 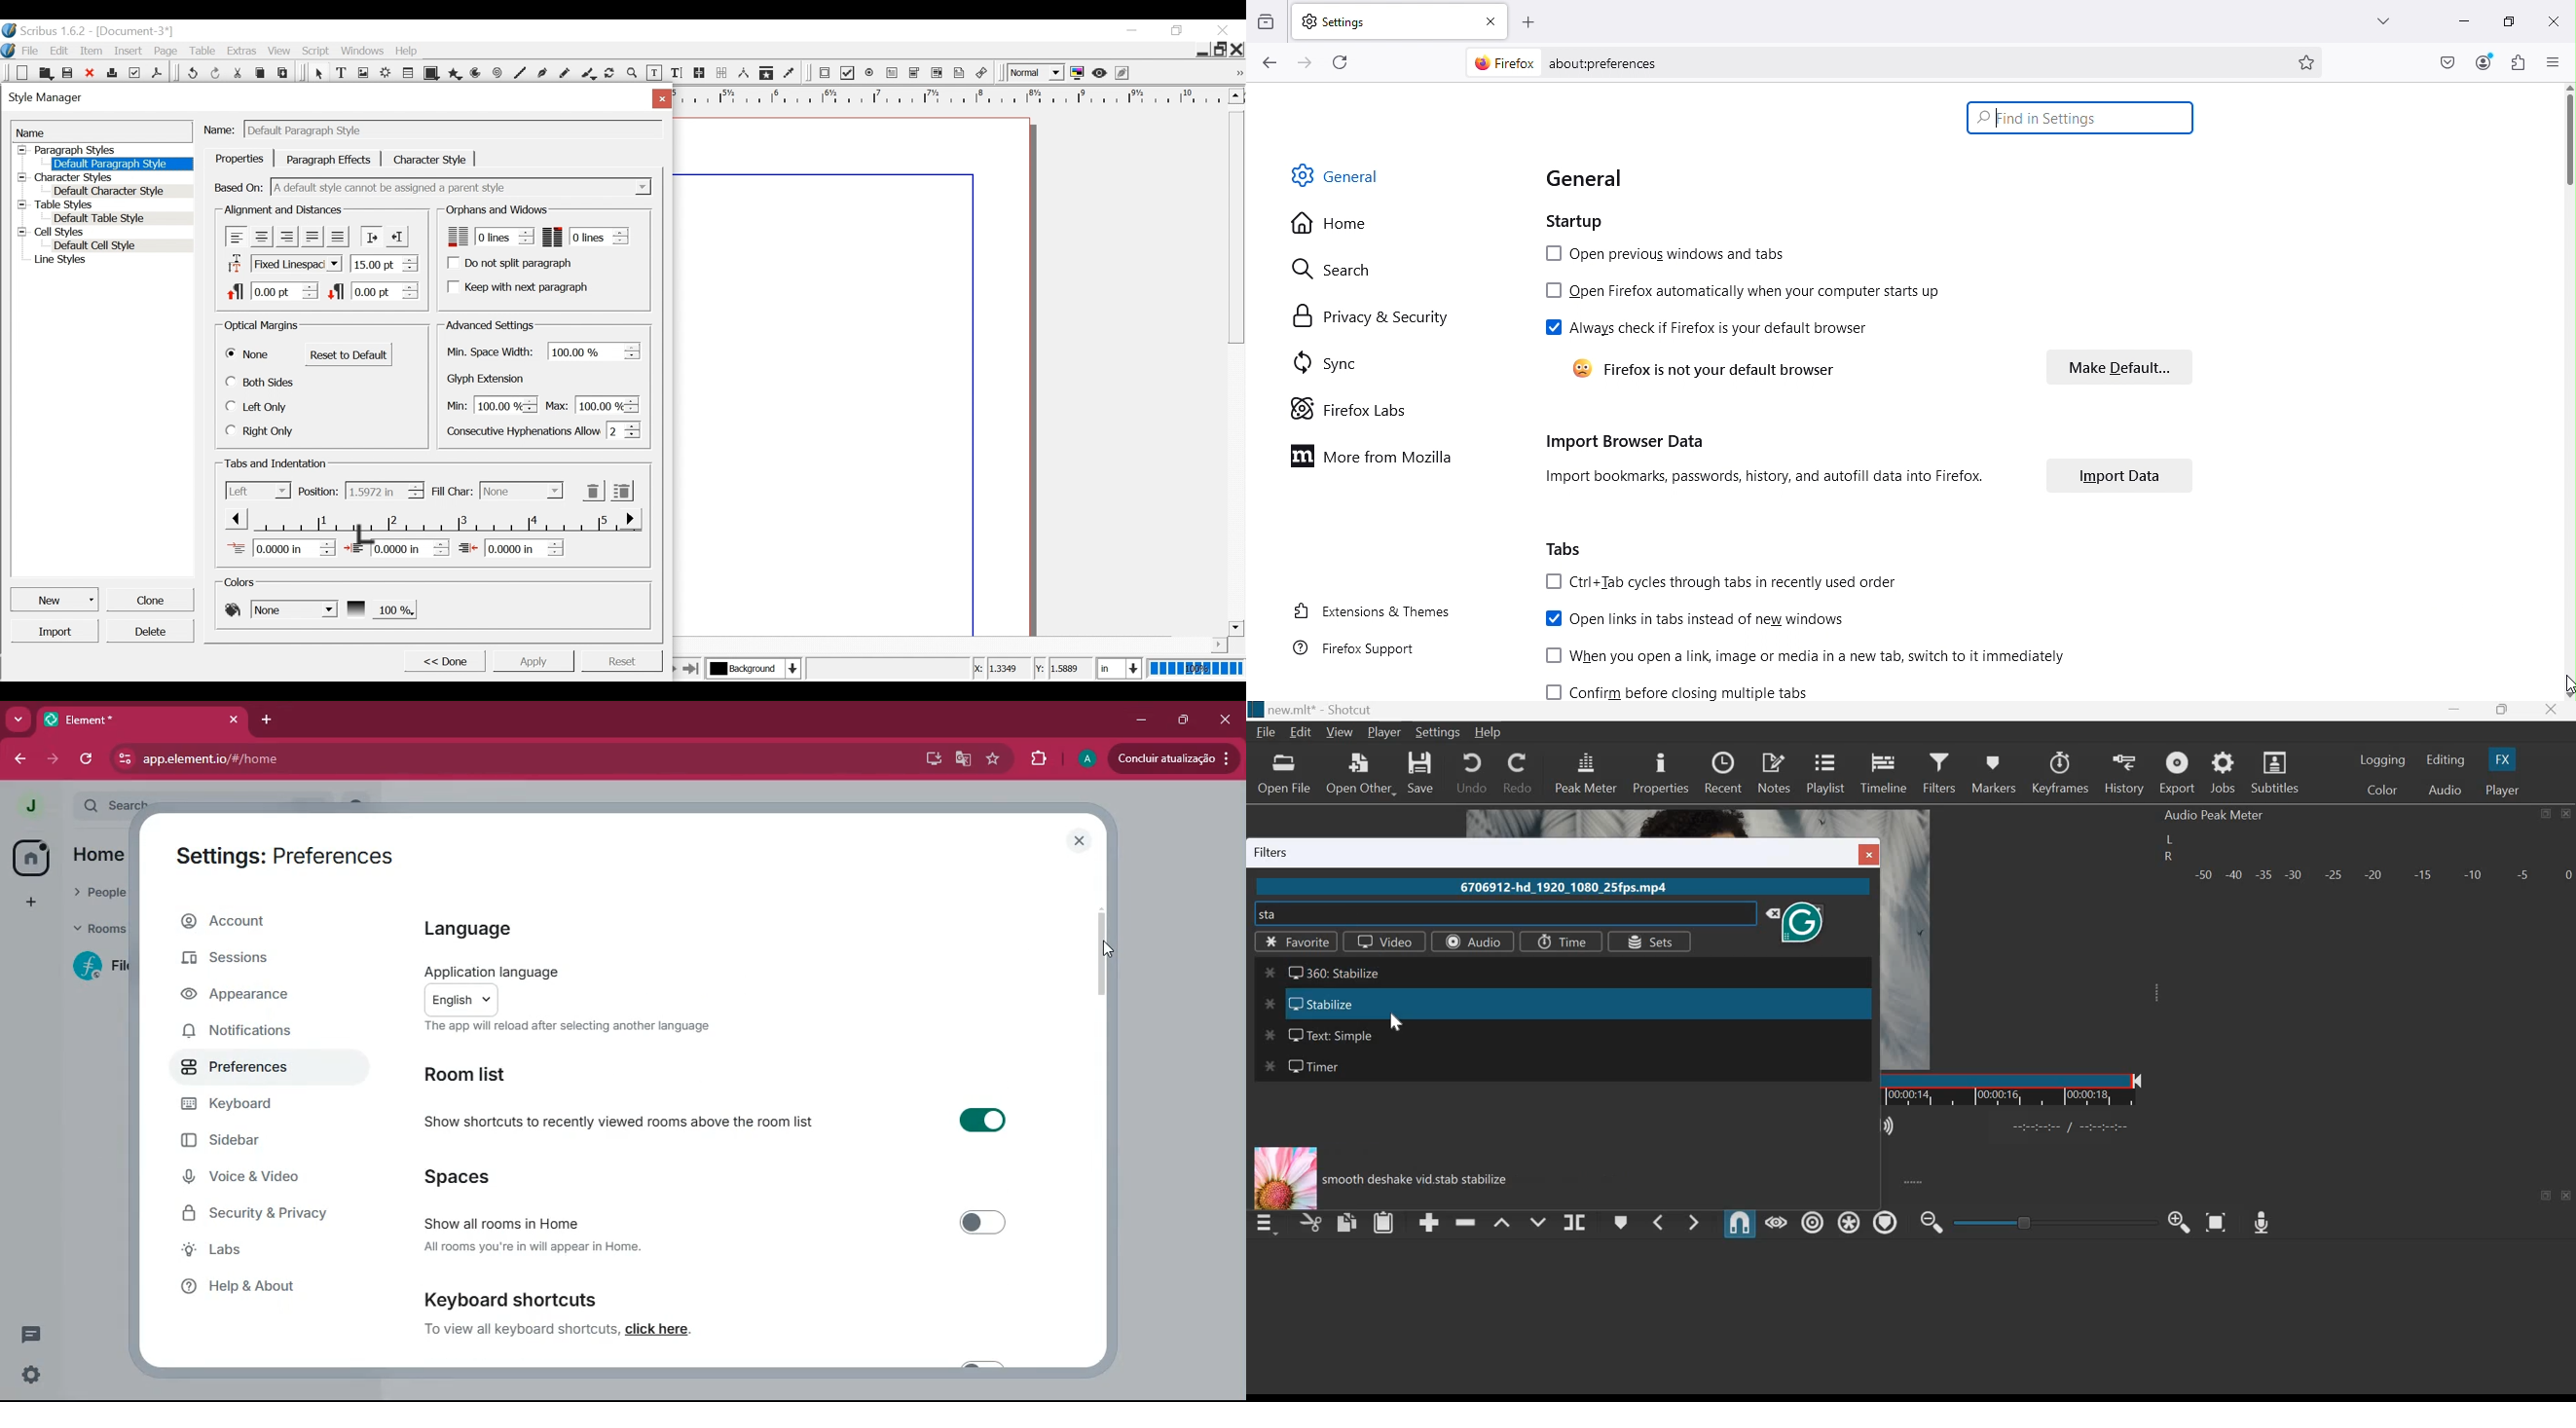 What do you see at coordinates (654, 73) in the screenshot?
I see `Edit Contents of frame` at bounding box center [654, 73].